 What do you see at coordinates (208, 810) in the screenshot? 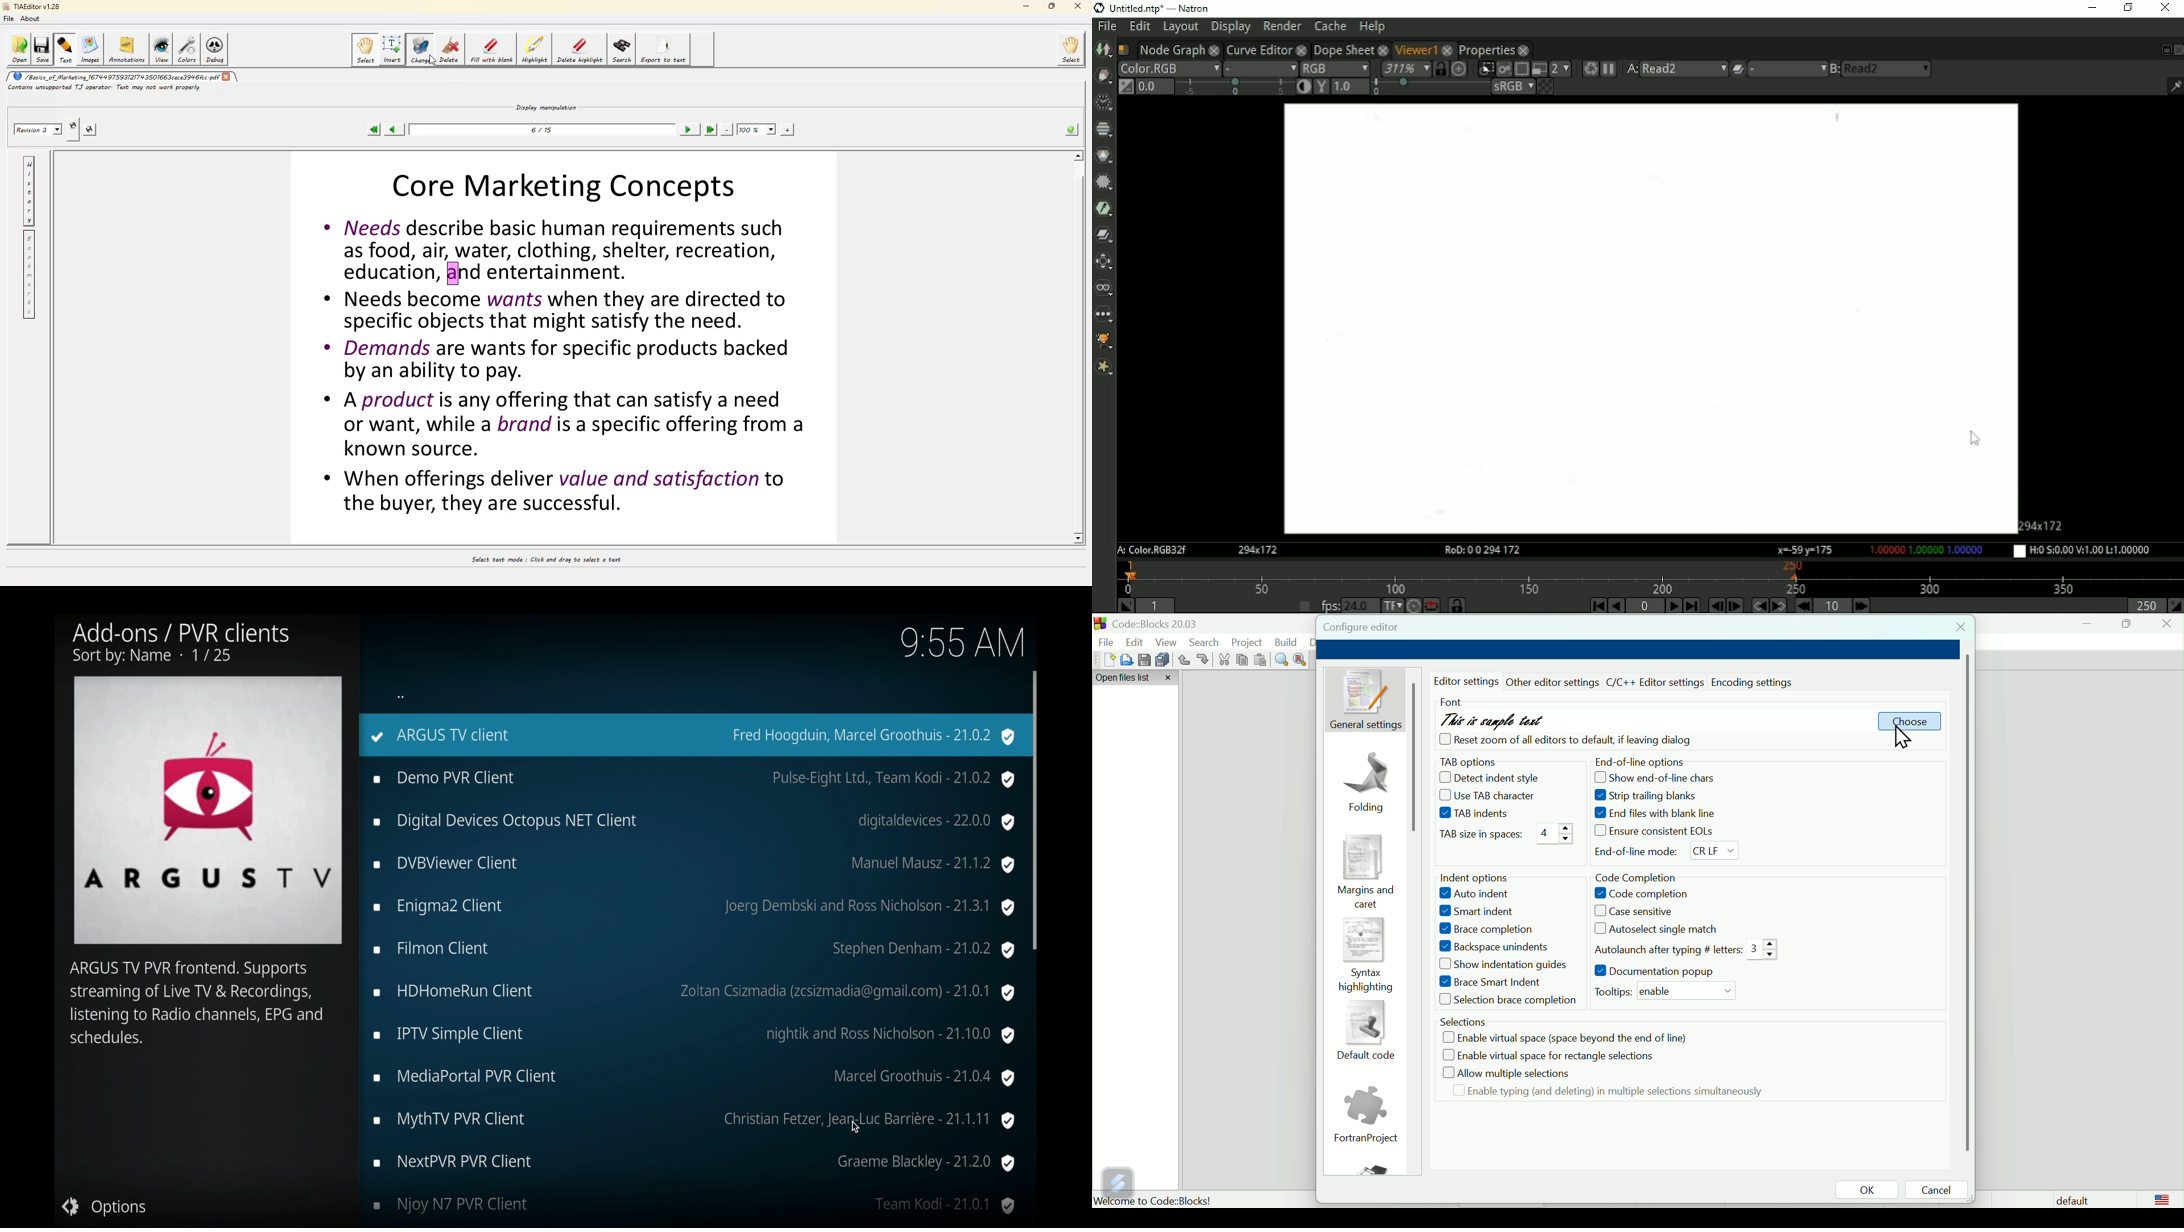
I see `argus tv icon` at bounding box center [208, 810].